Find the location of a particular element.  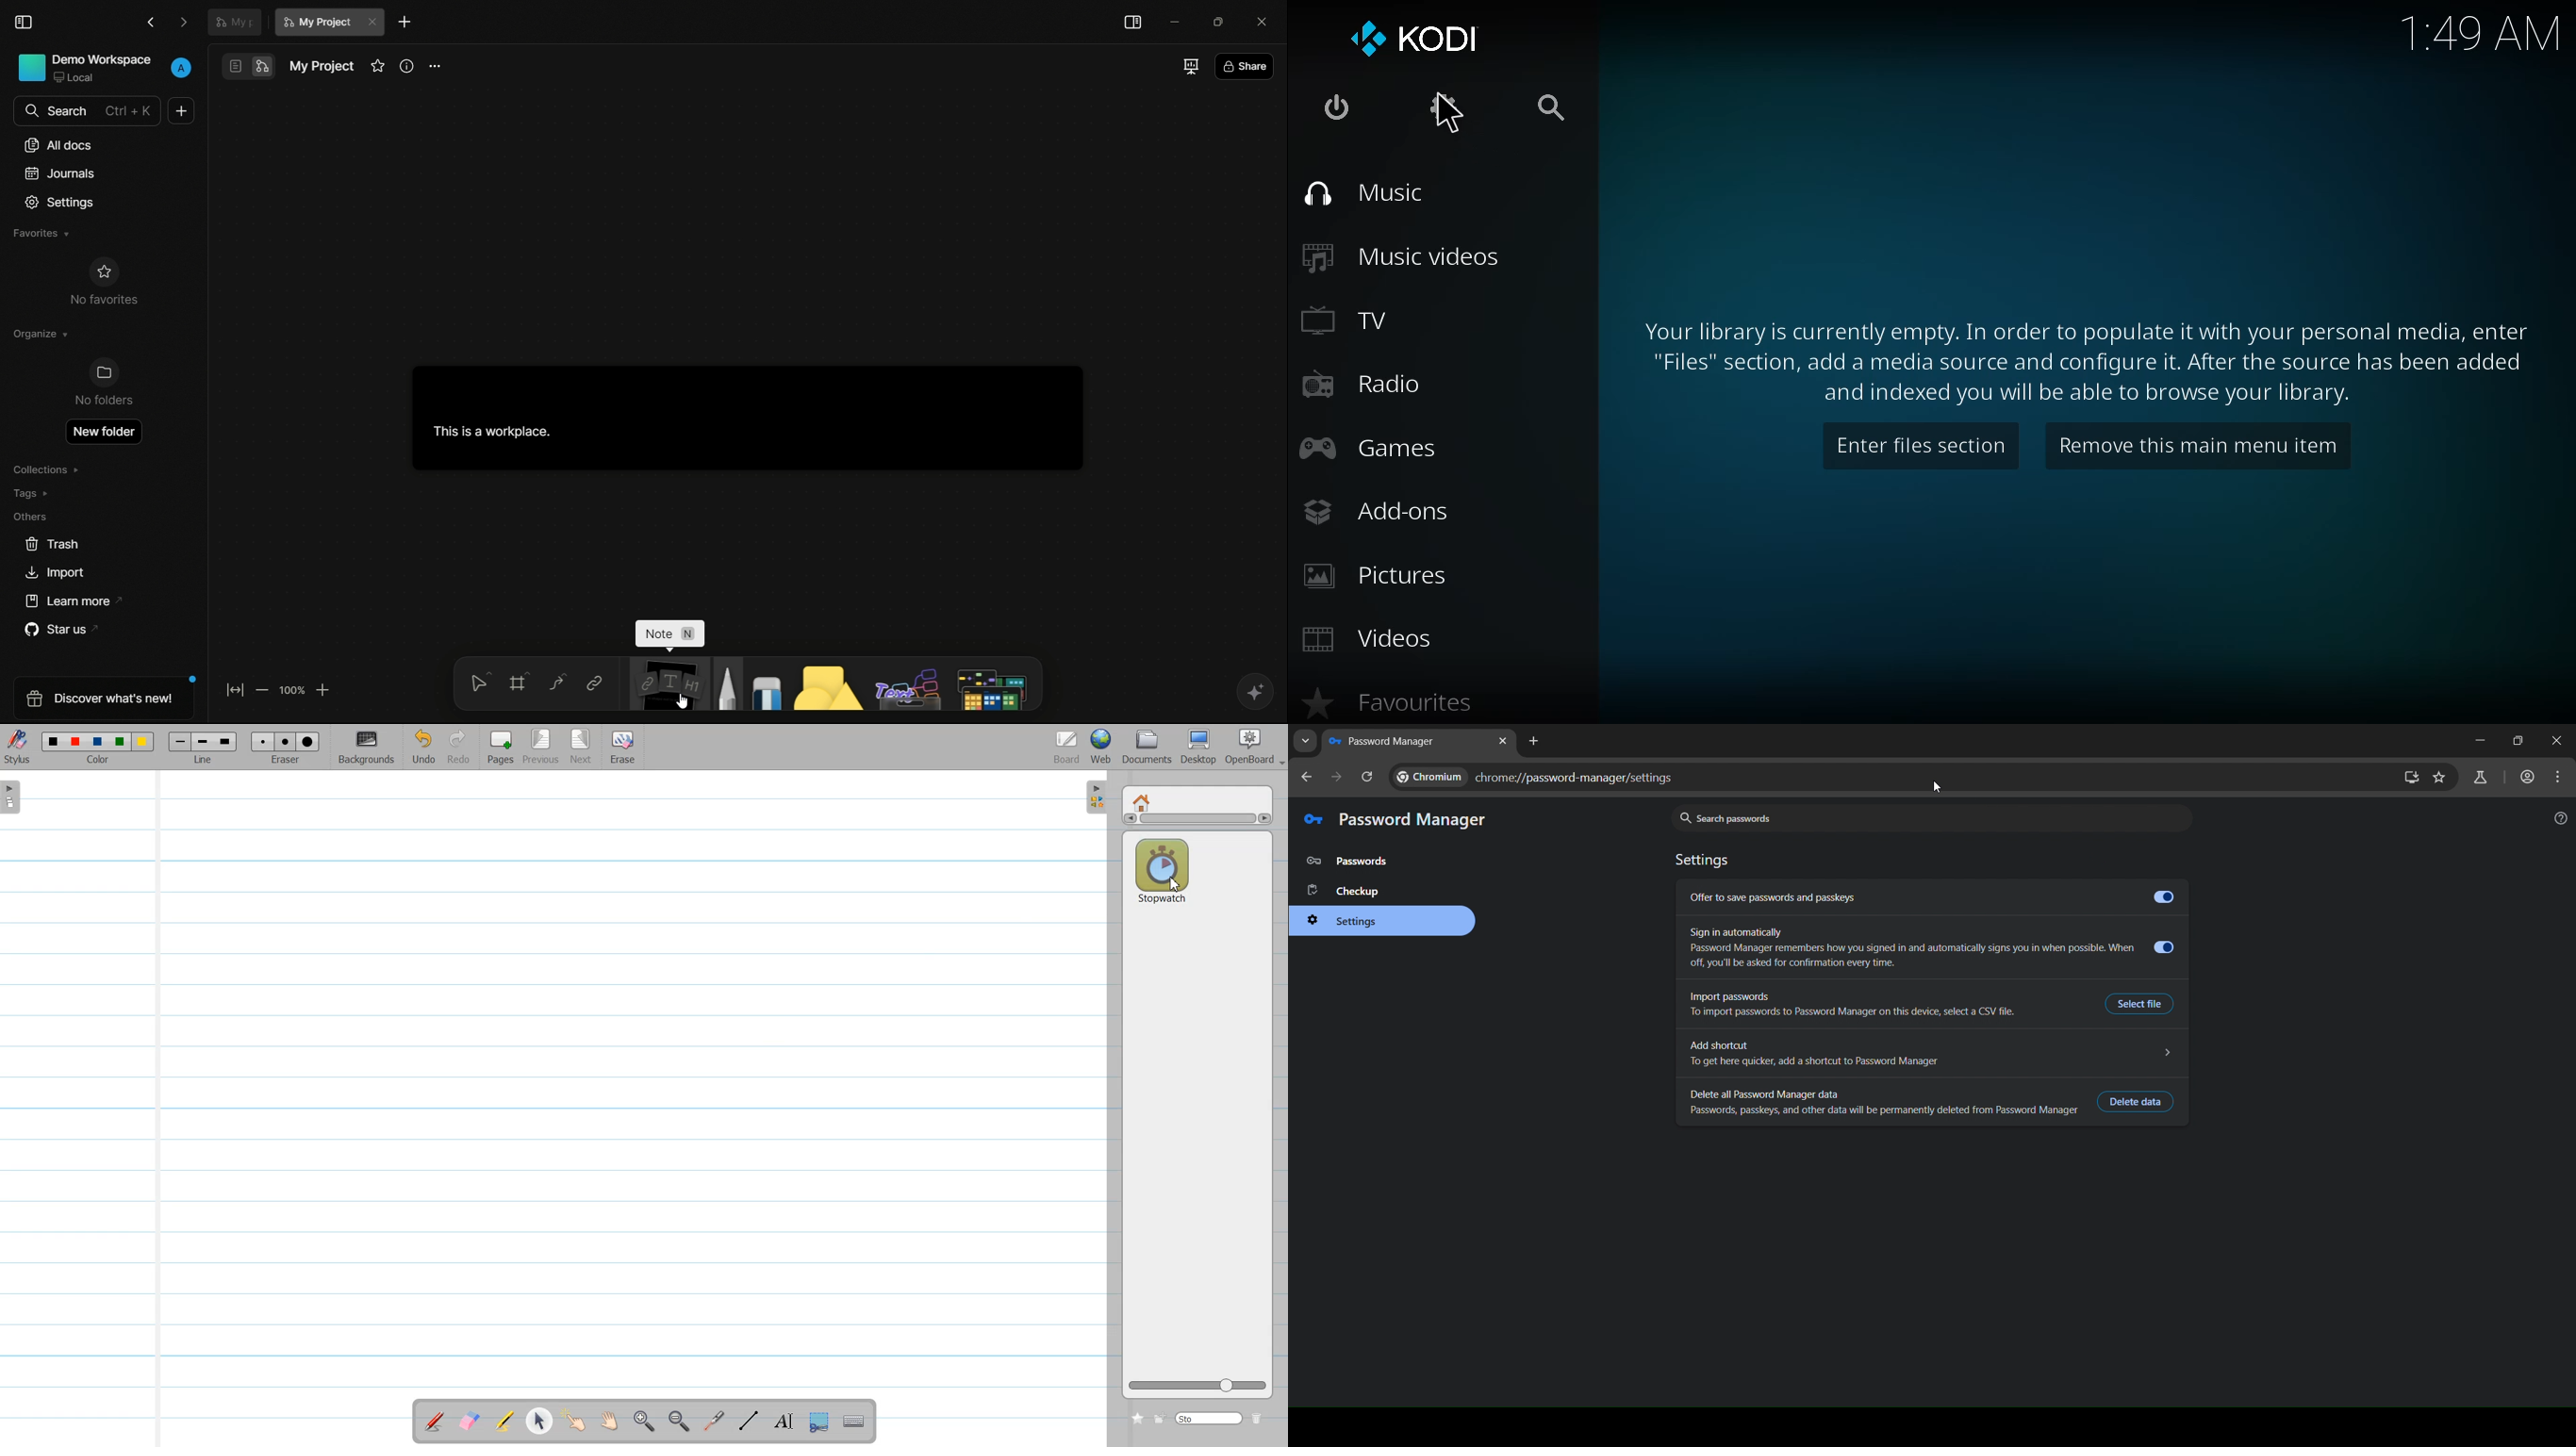

radio is located at coordinates (1361, 382).